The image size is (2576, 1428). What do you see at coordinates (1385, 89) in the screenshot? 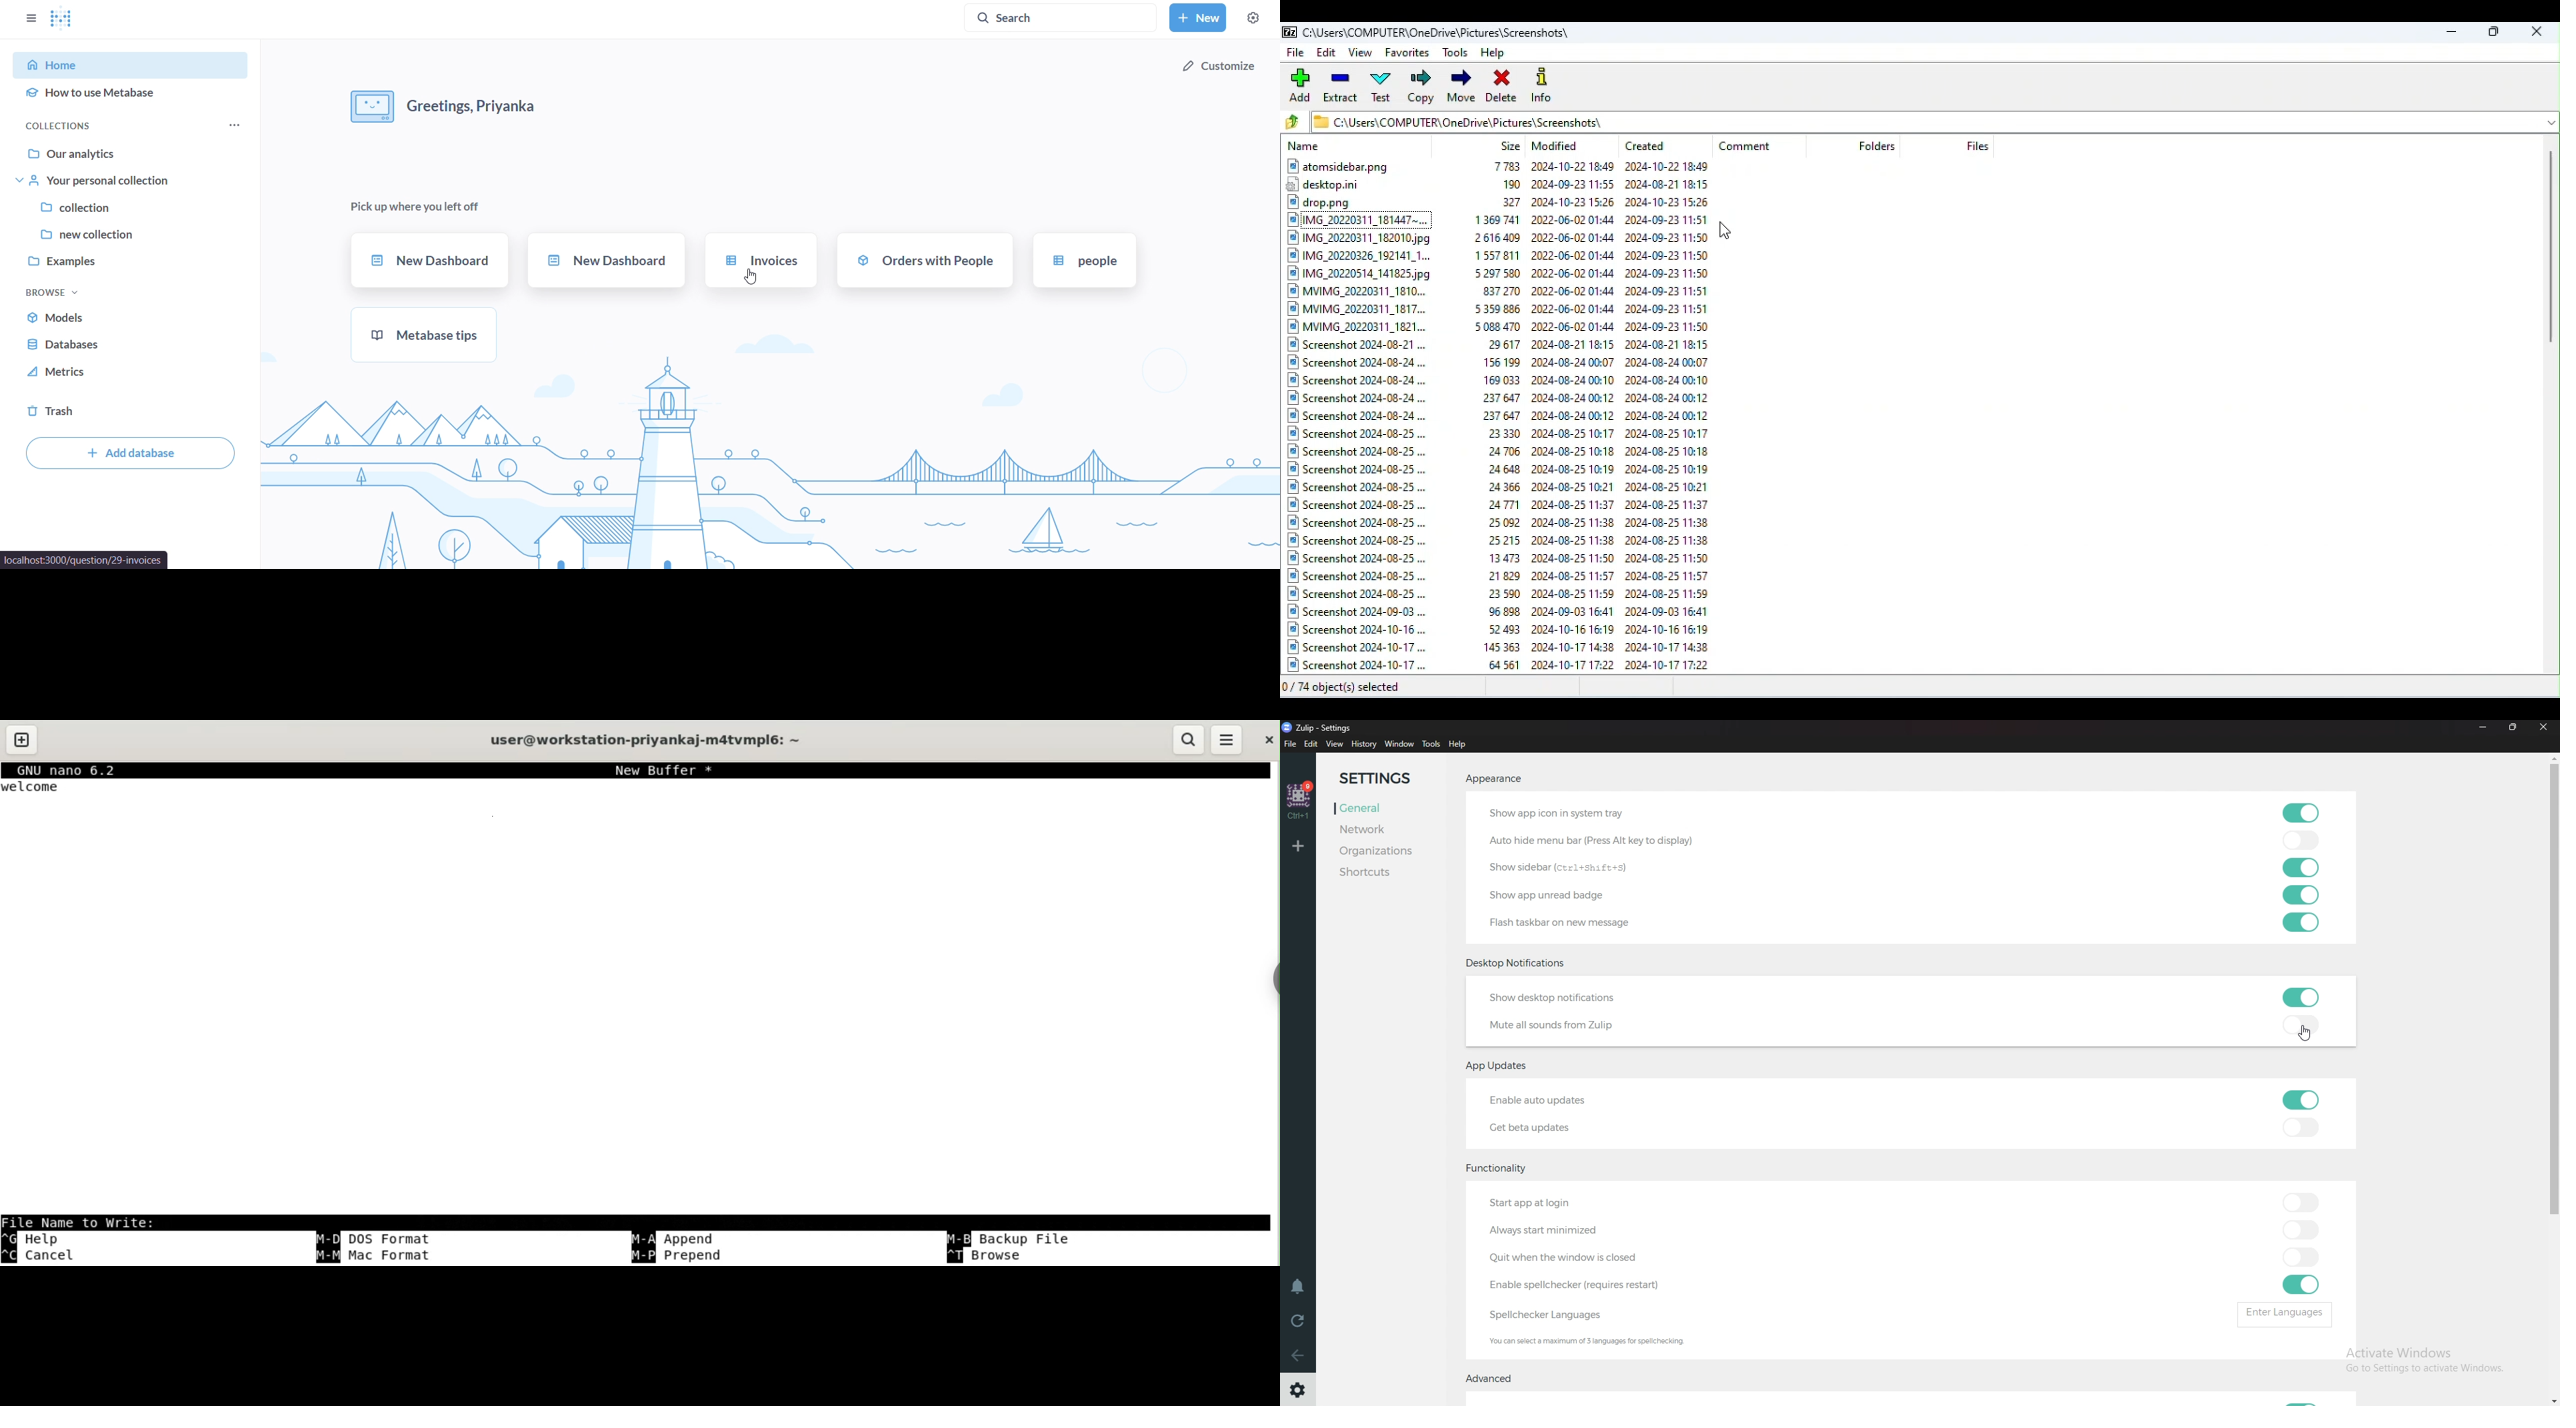
I see `Test` at bounding box center [1385, 89].